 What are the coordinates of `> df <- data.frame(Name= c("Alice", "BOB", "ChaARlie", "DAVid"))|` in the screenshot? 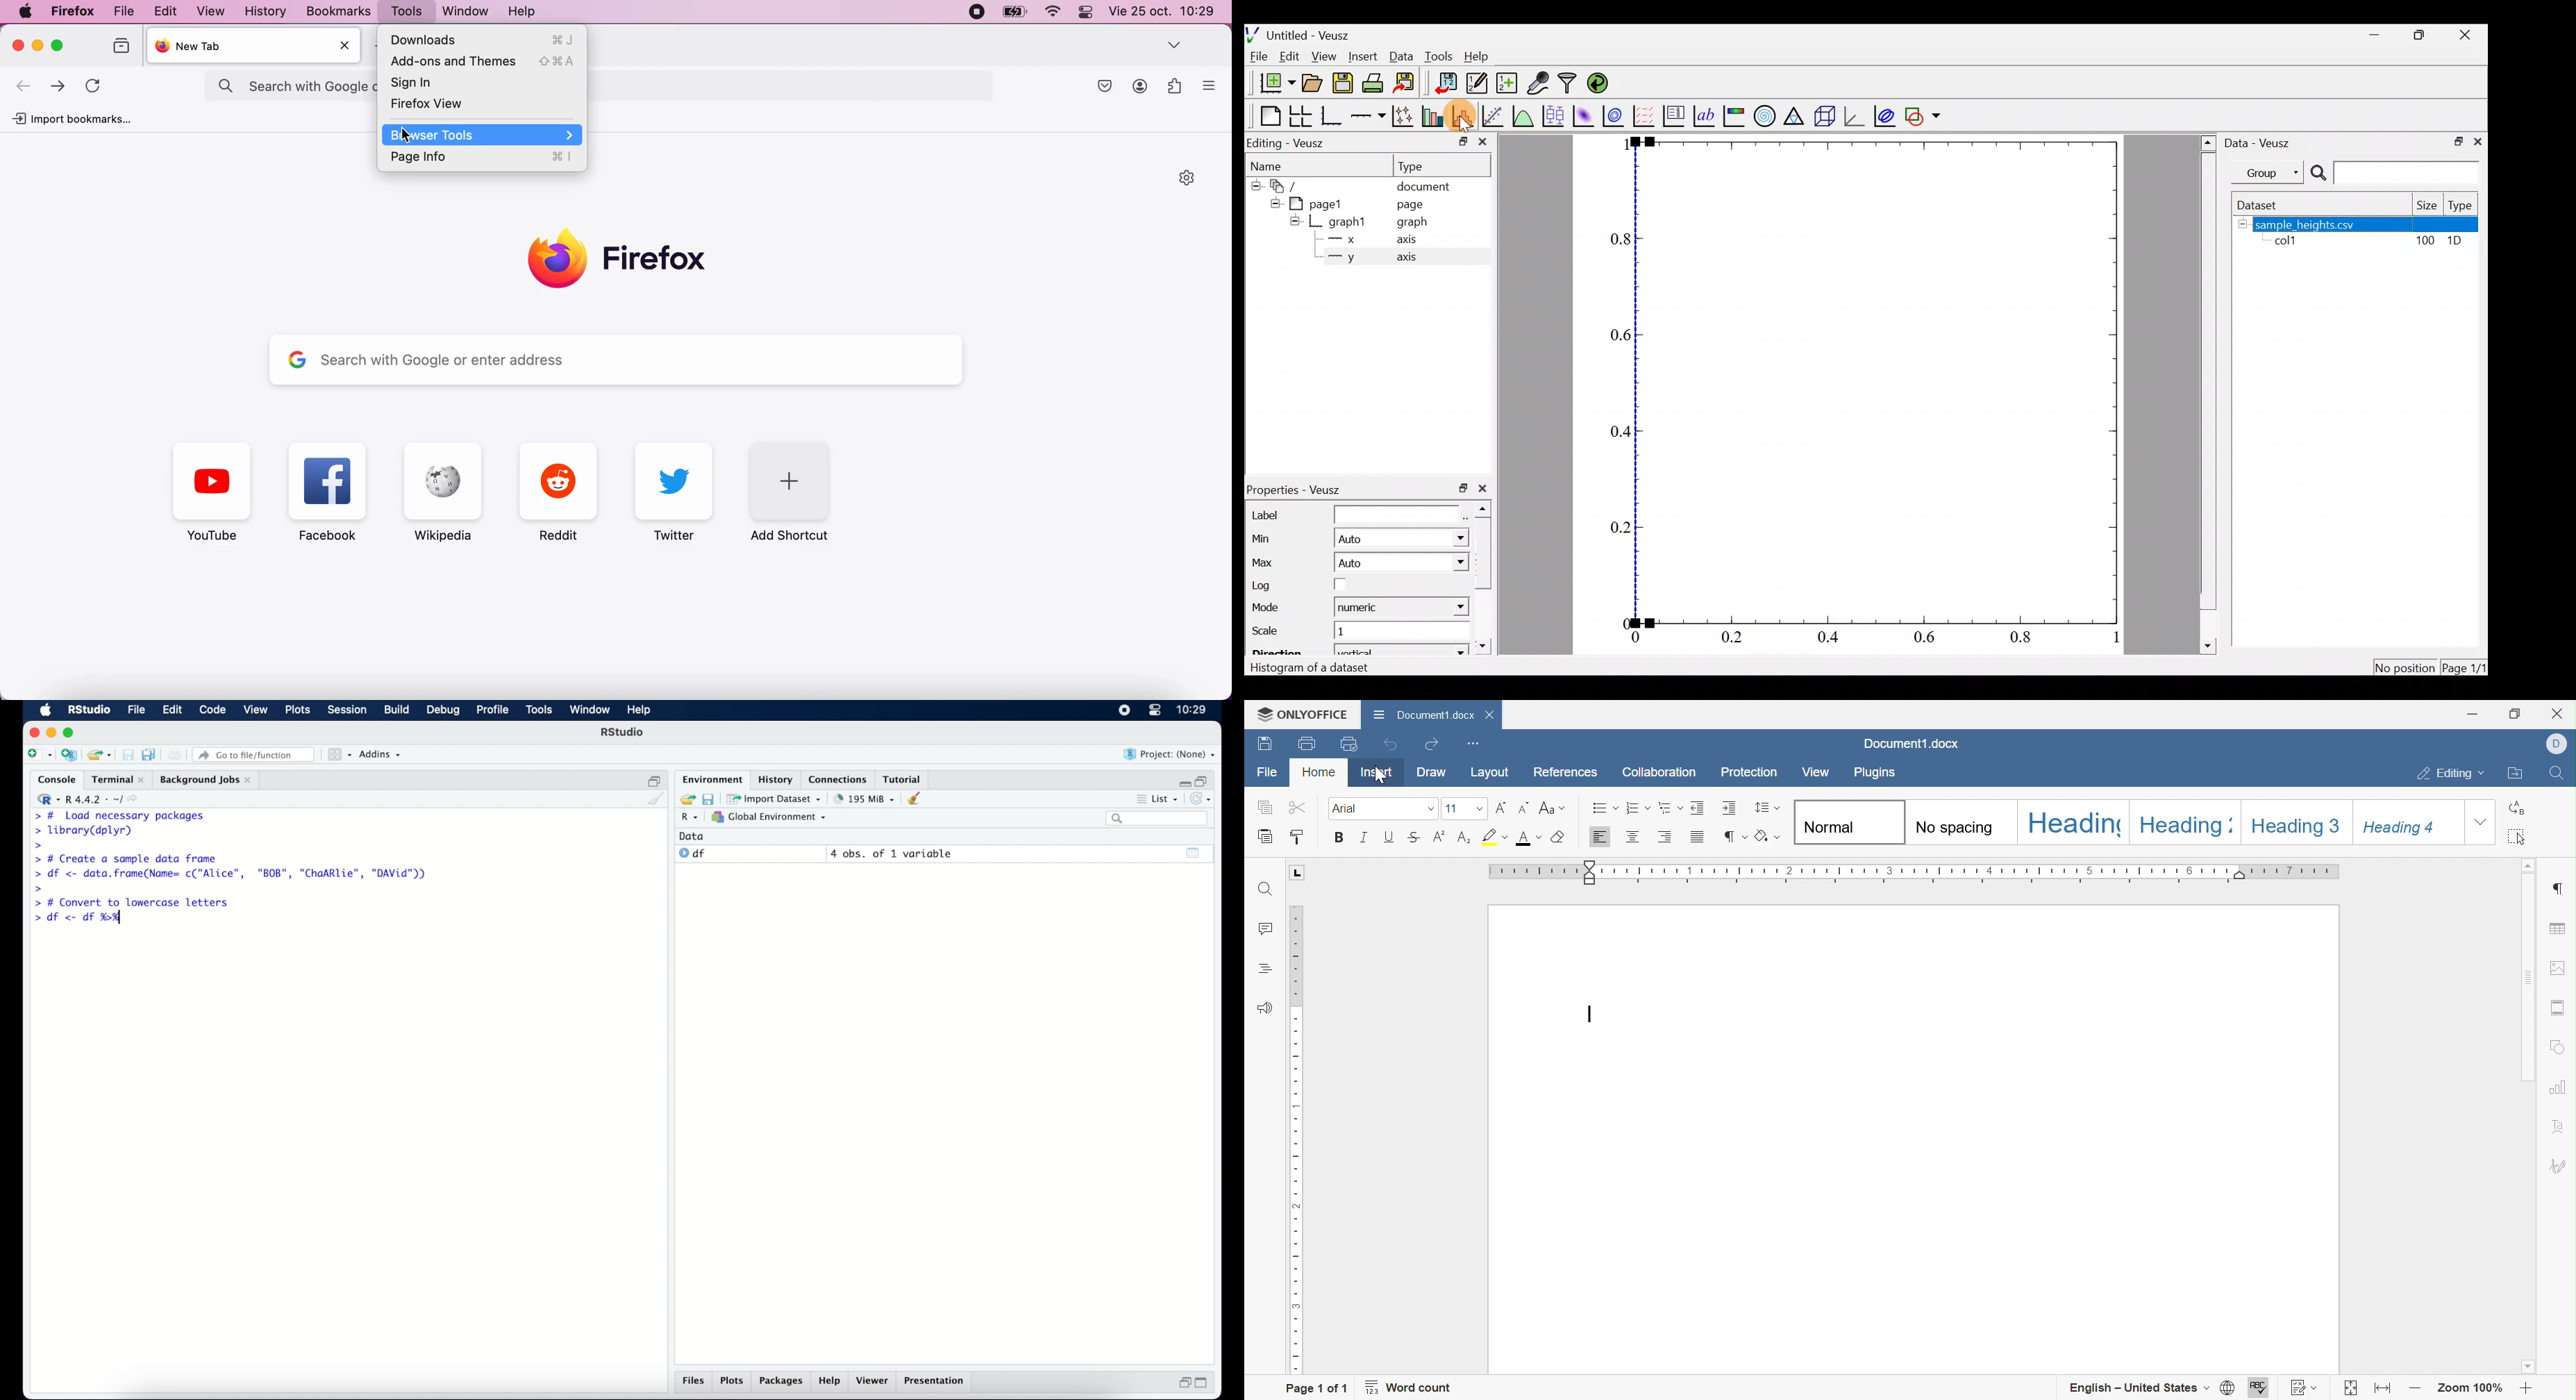 It's located at (234, 874).